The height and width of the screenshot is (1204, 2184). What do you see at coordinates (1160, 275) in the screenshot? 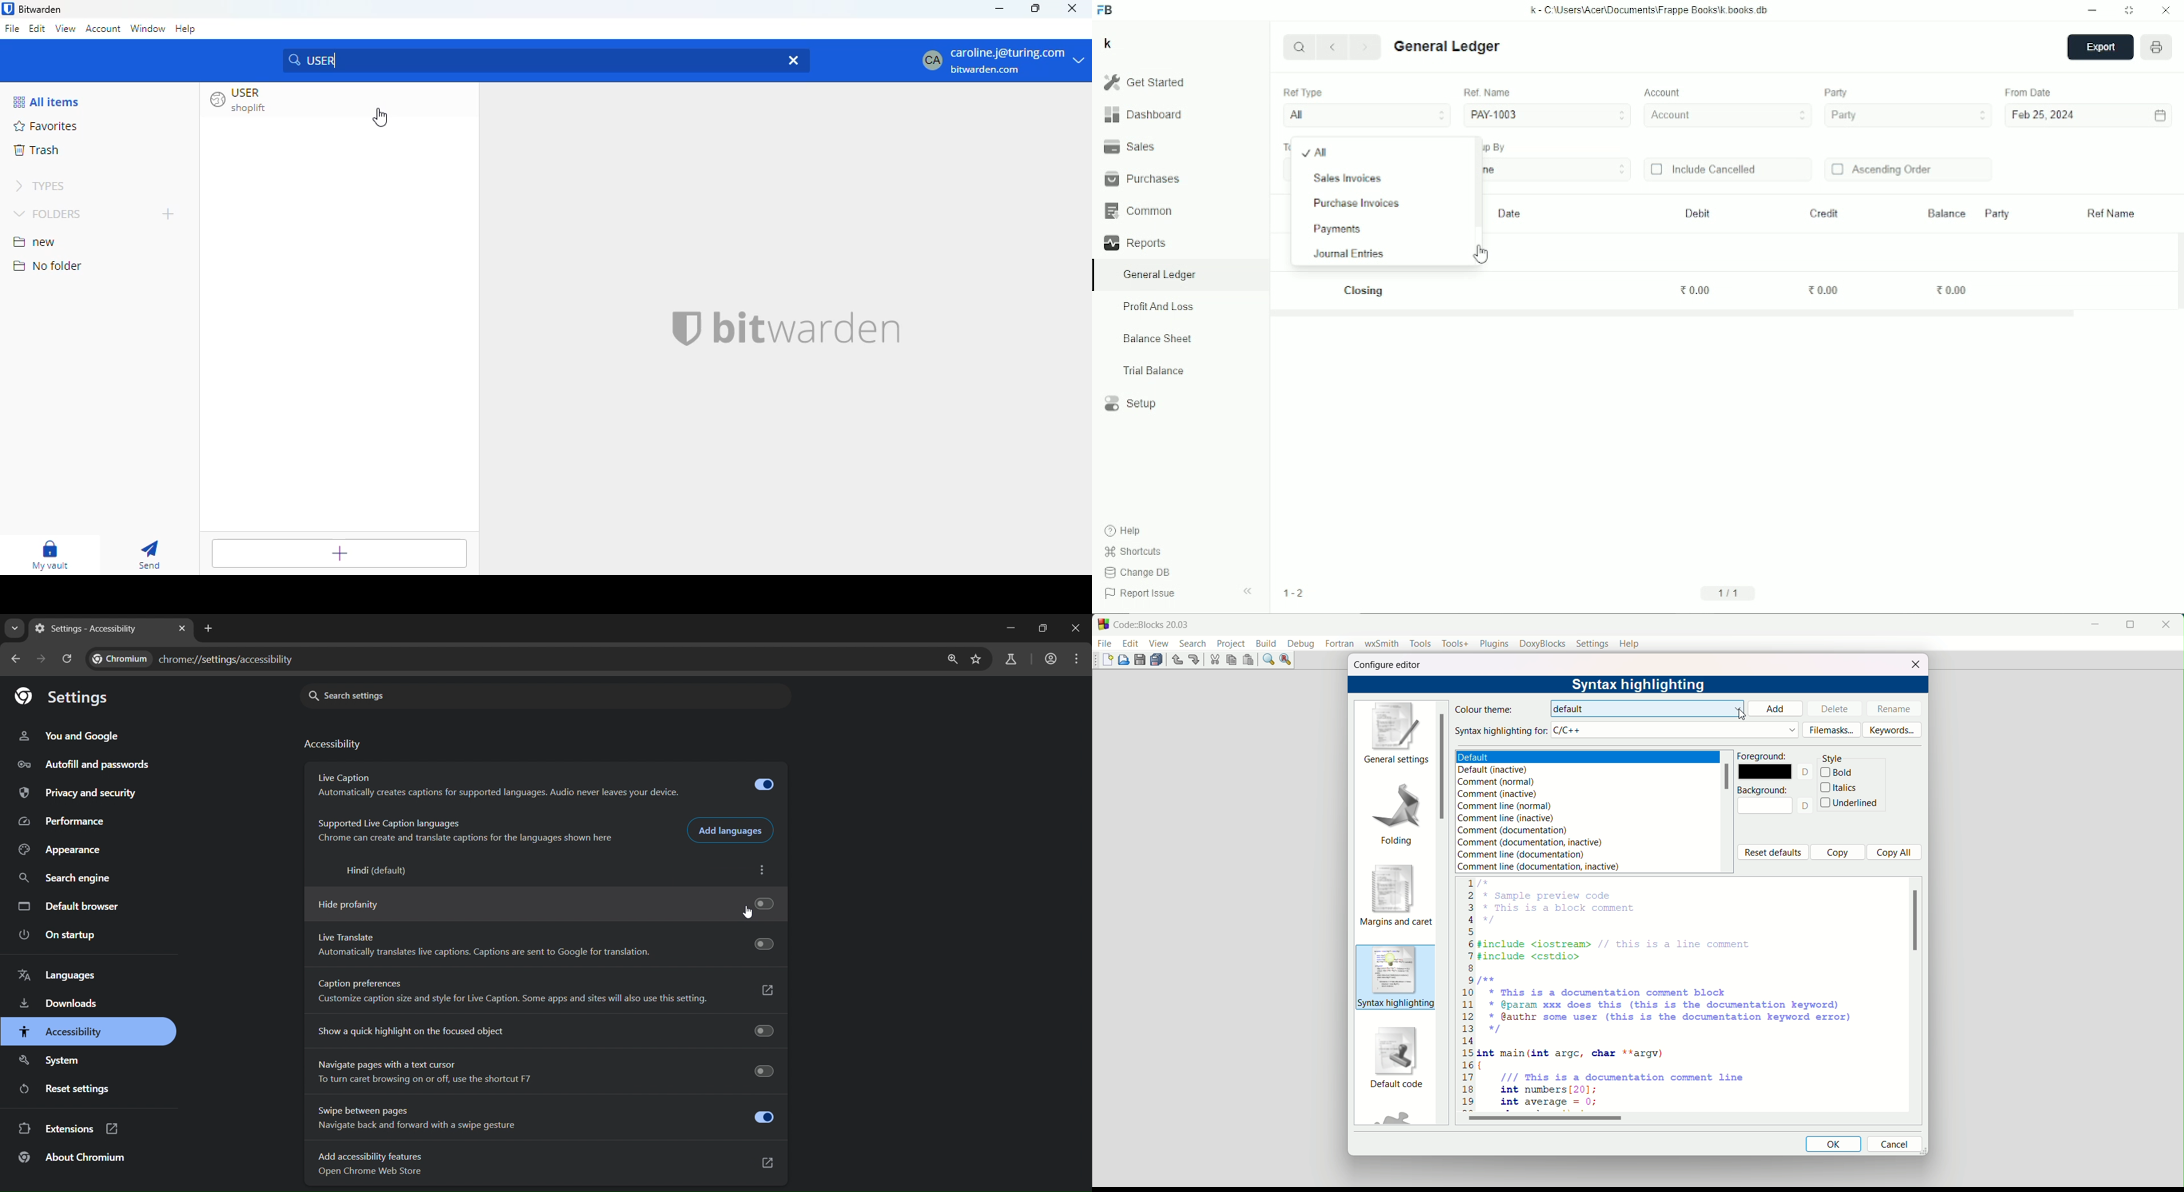
I see `General ledger` at bounding box center [1160, 275].